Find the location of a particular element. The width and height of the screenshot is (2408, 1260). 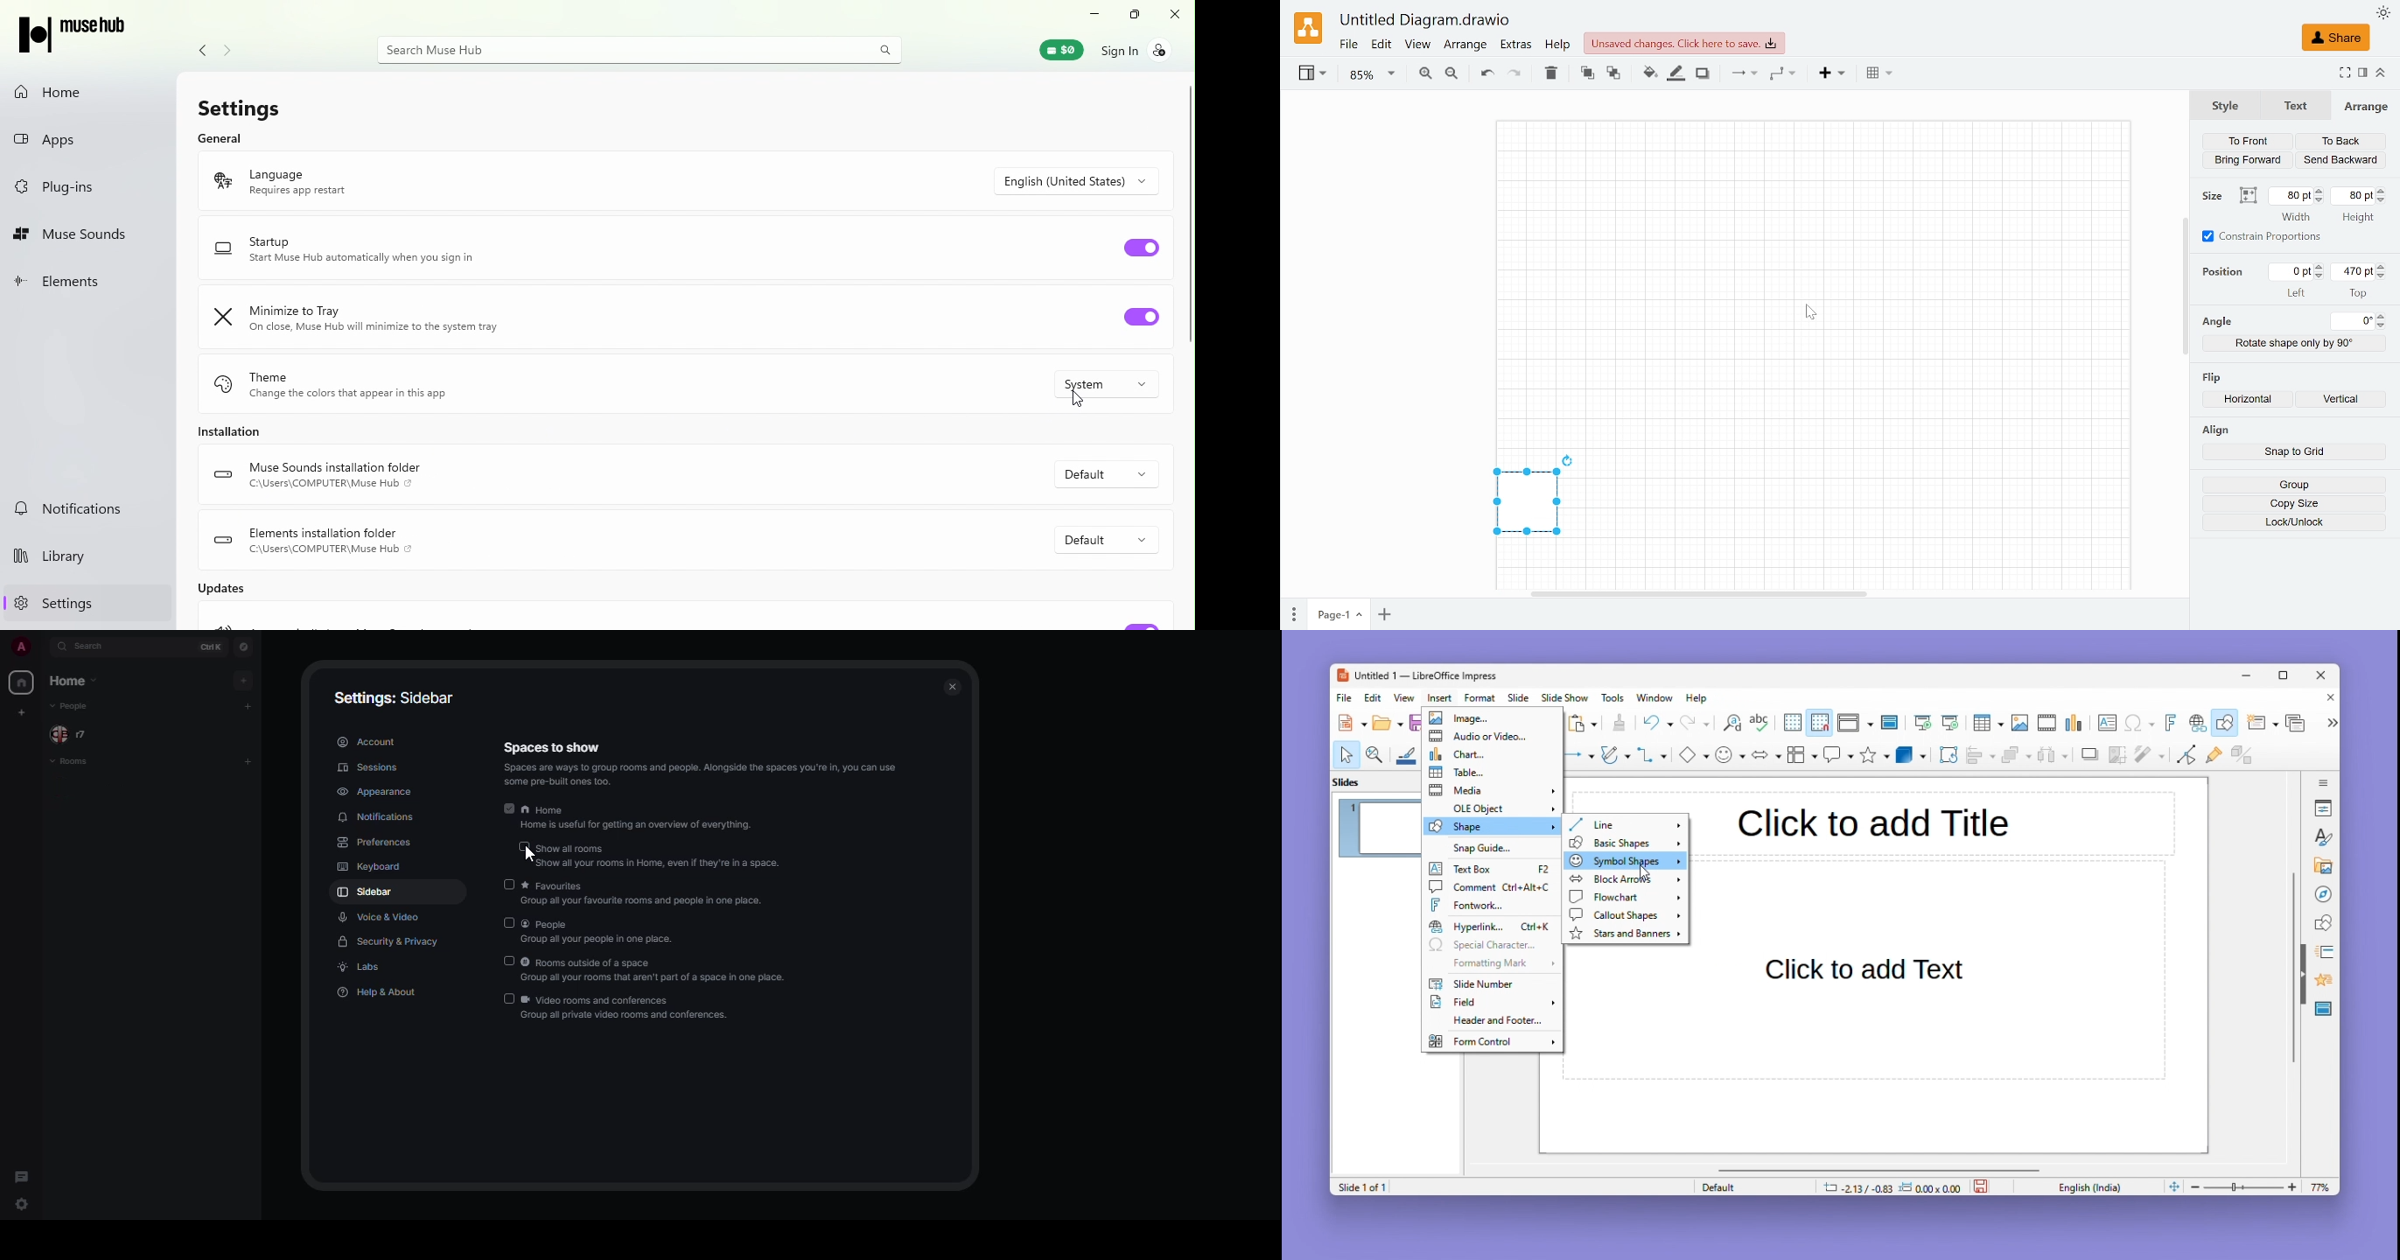

Current page(Page 1) is located at coordinates (1337, 614).